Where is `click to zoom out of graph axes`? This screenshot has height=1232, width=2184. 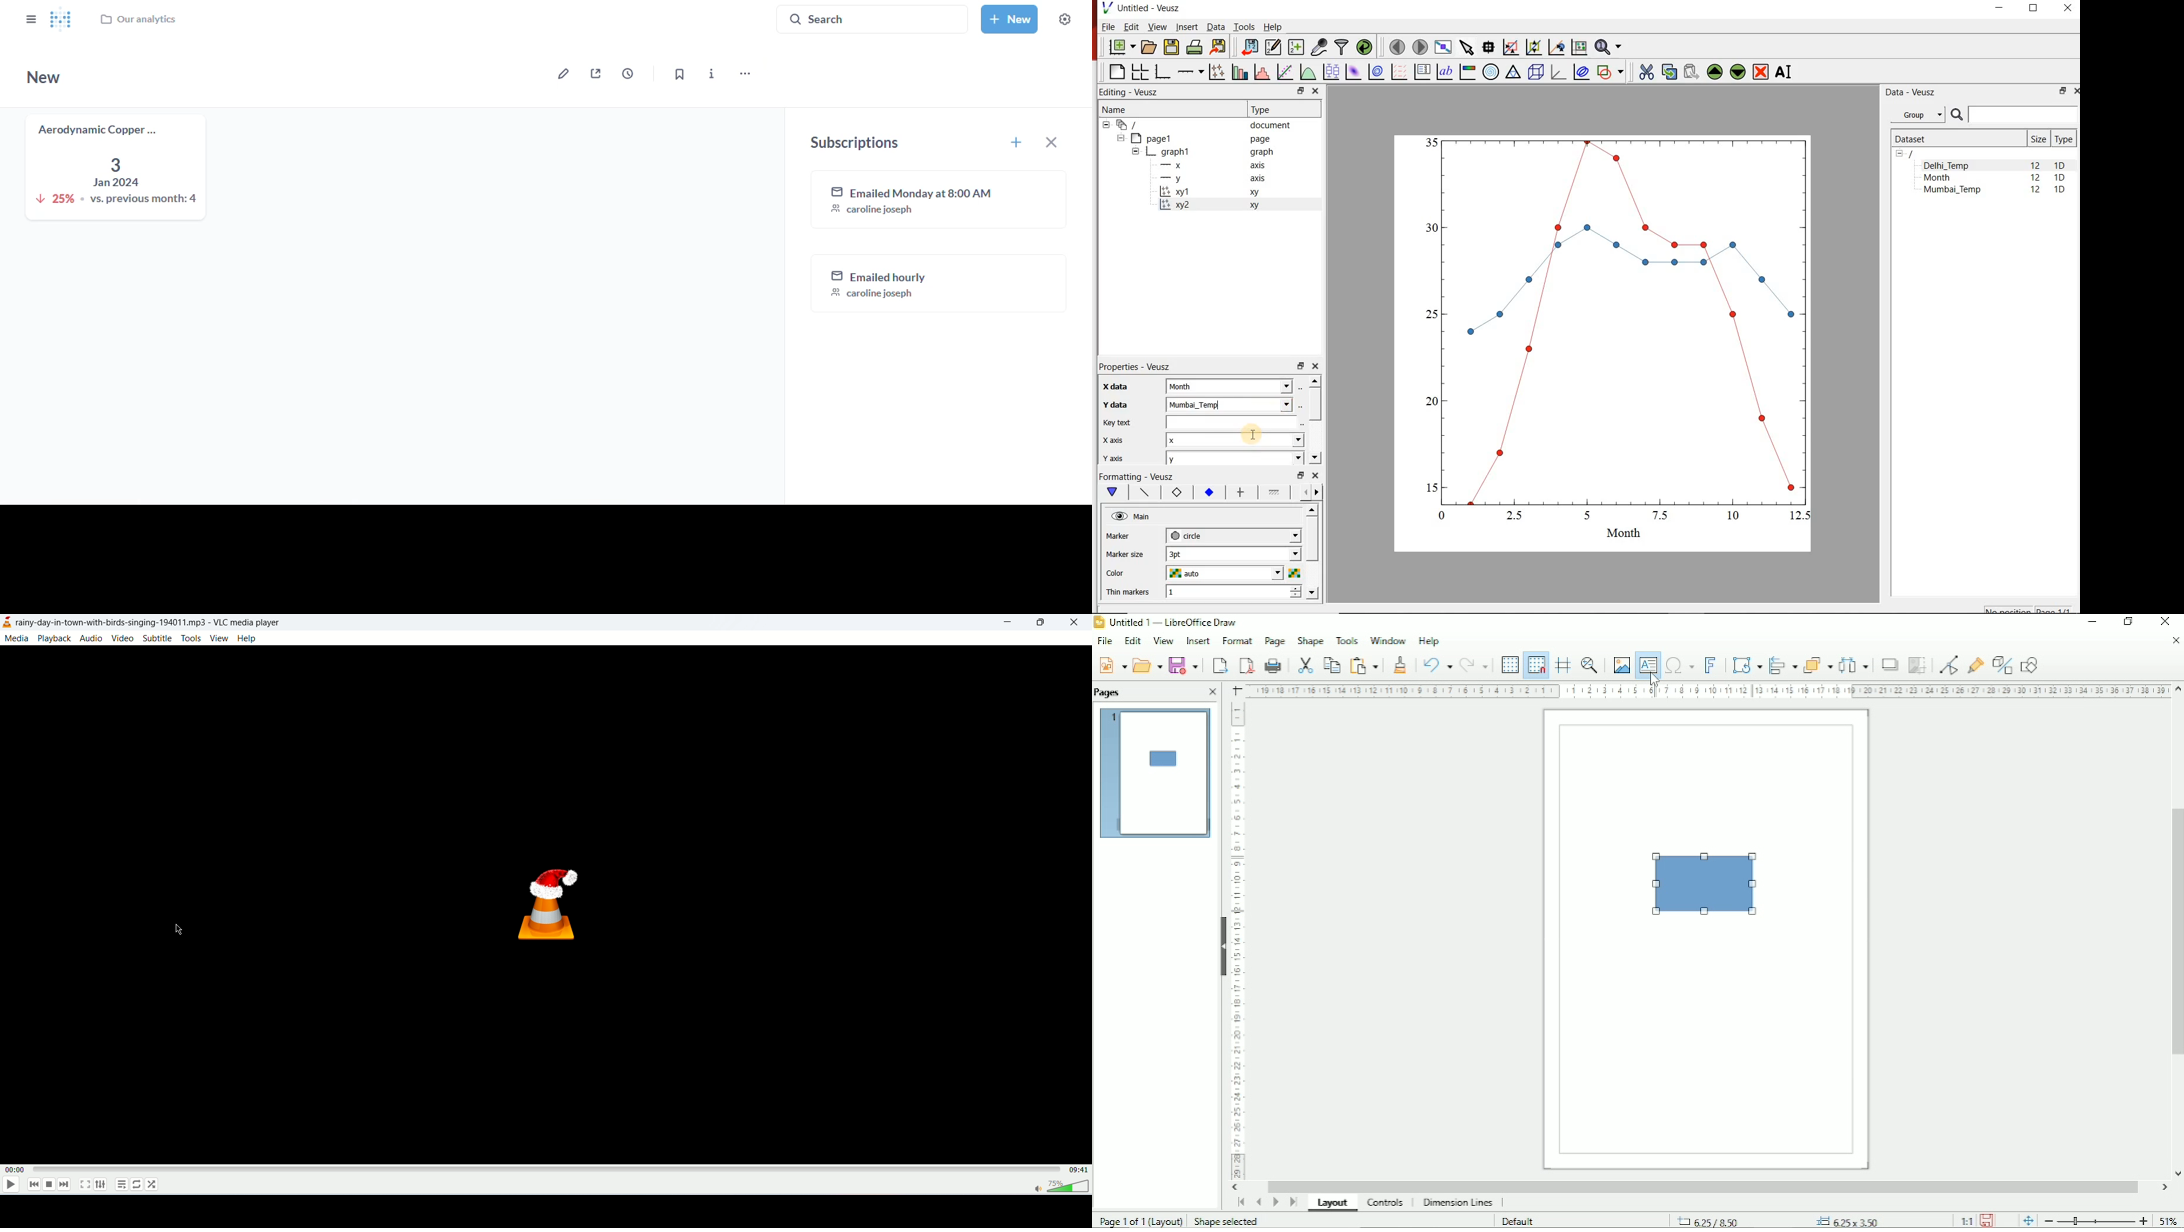 click to zoom out of graph axes is located at coordinates (1533, 48).